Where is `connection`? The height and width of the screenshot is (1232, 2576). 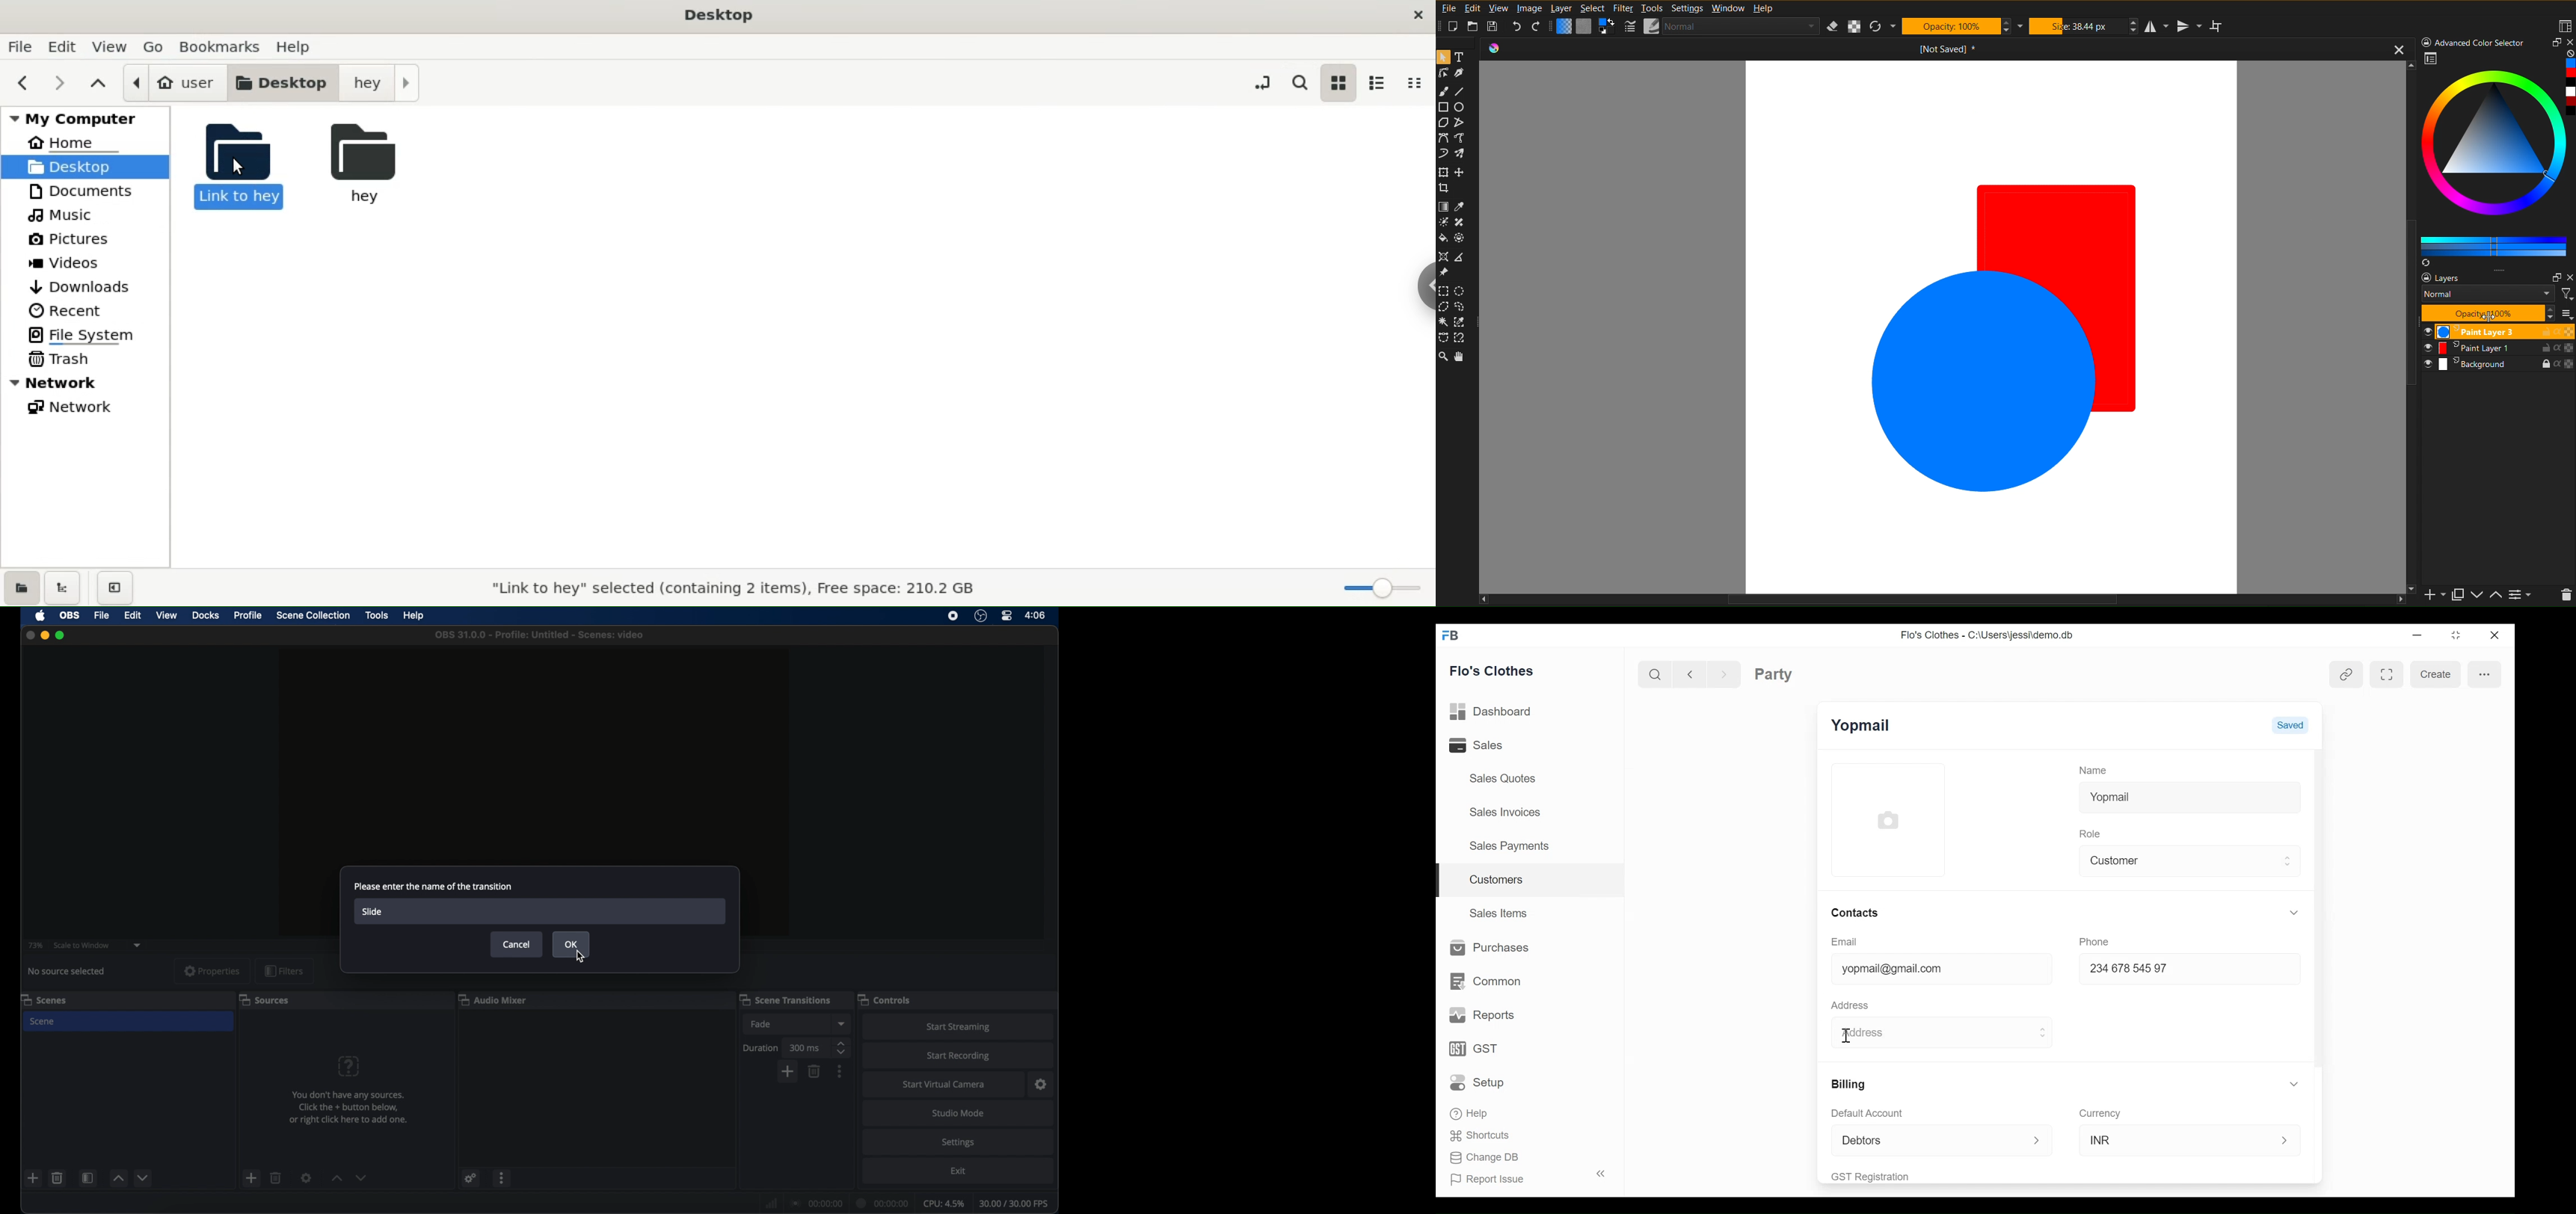 connection is located at coordinates (816, 1203).